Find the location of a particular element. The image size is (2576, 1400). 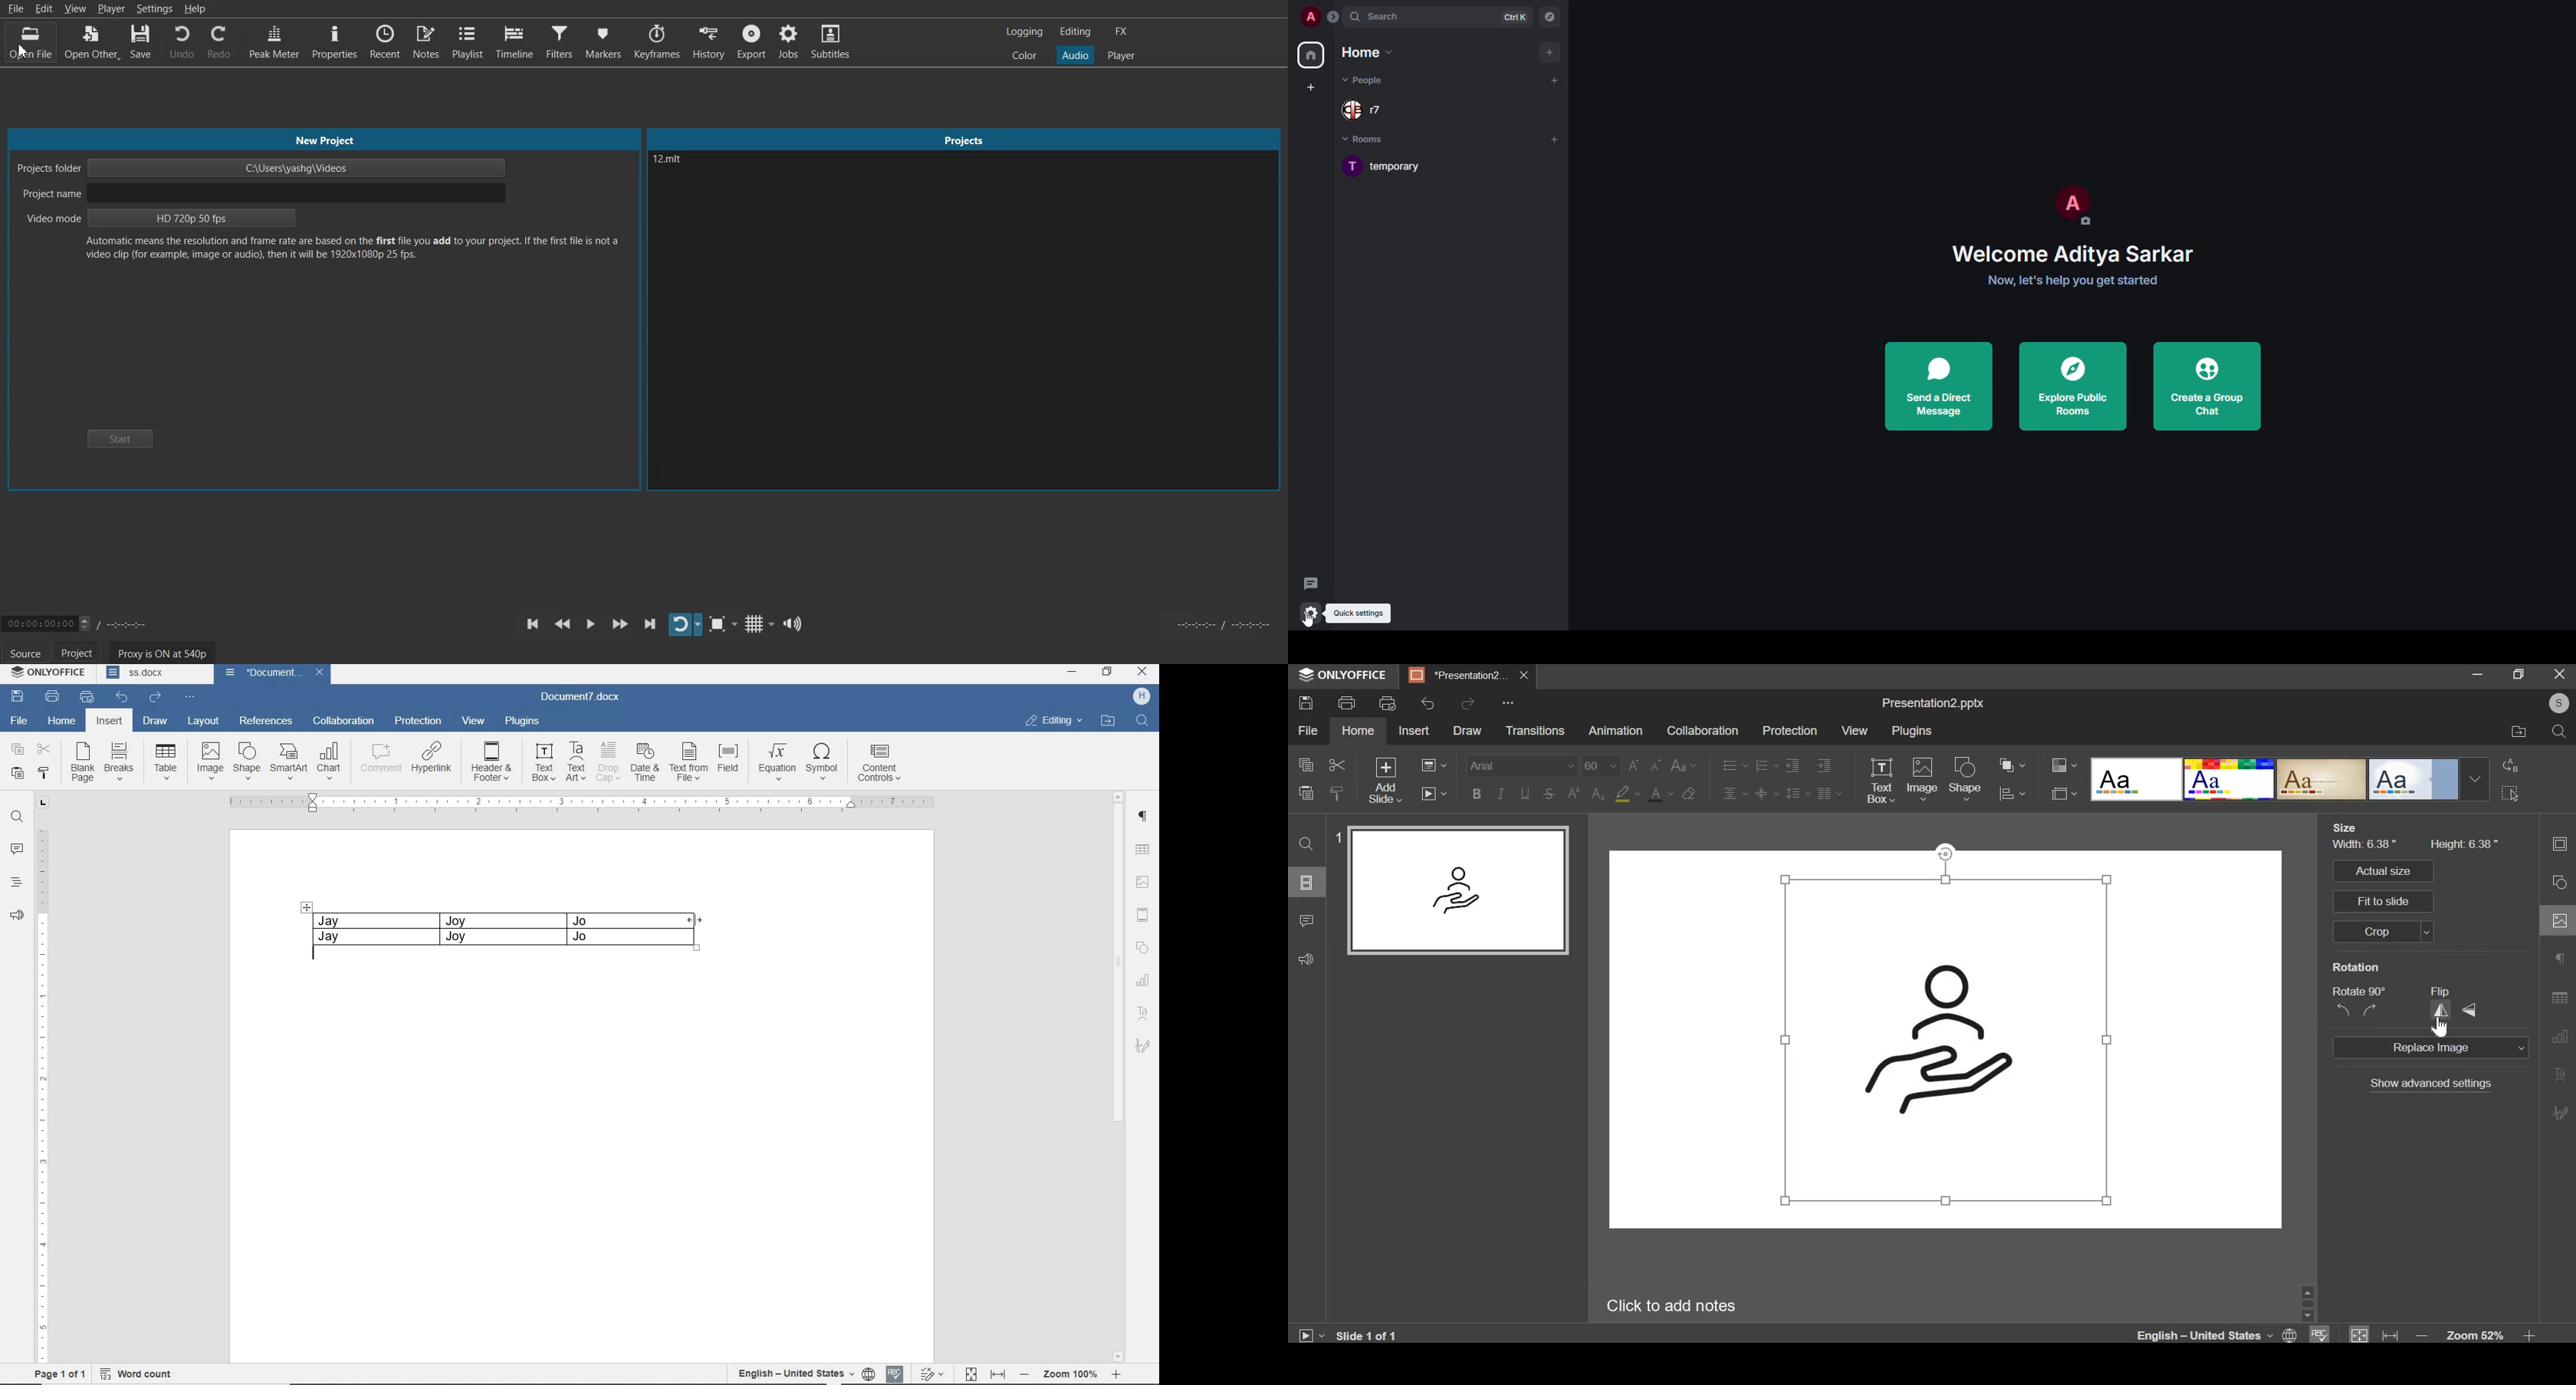

Toggle play or pause is located at coordinates (591, 623).